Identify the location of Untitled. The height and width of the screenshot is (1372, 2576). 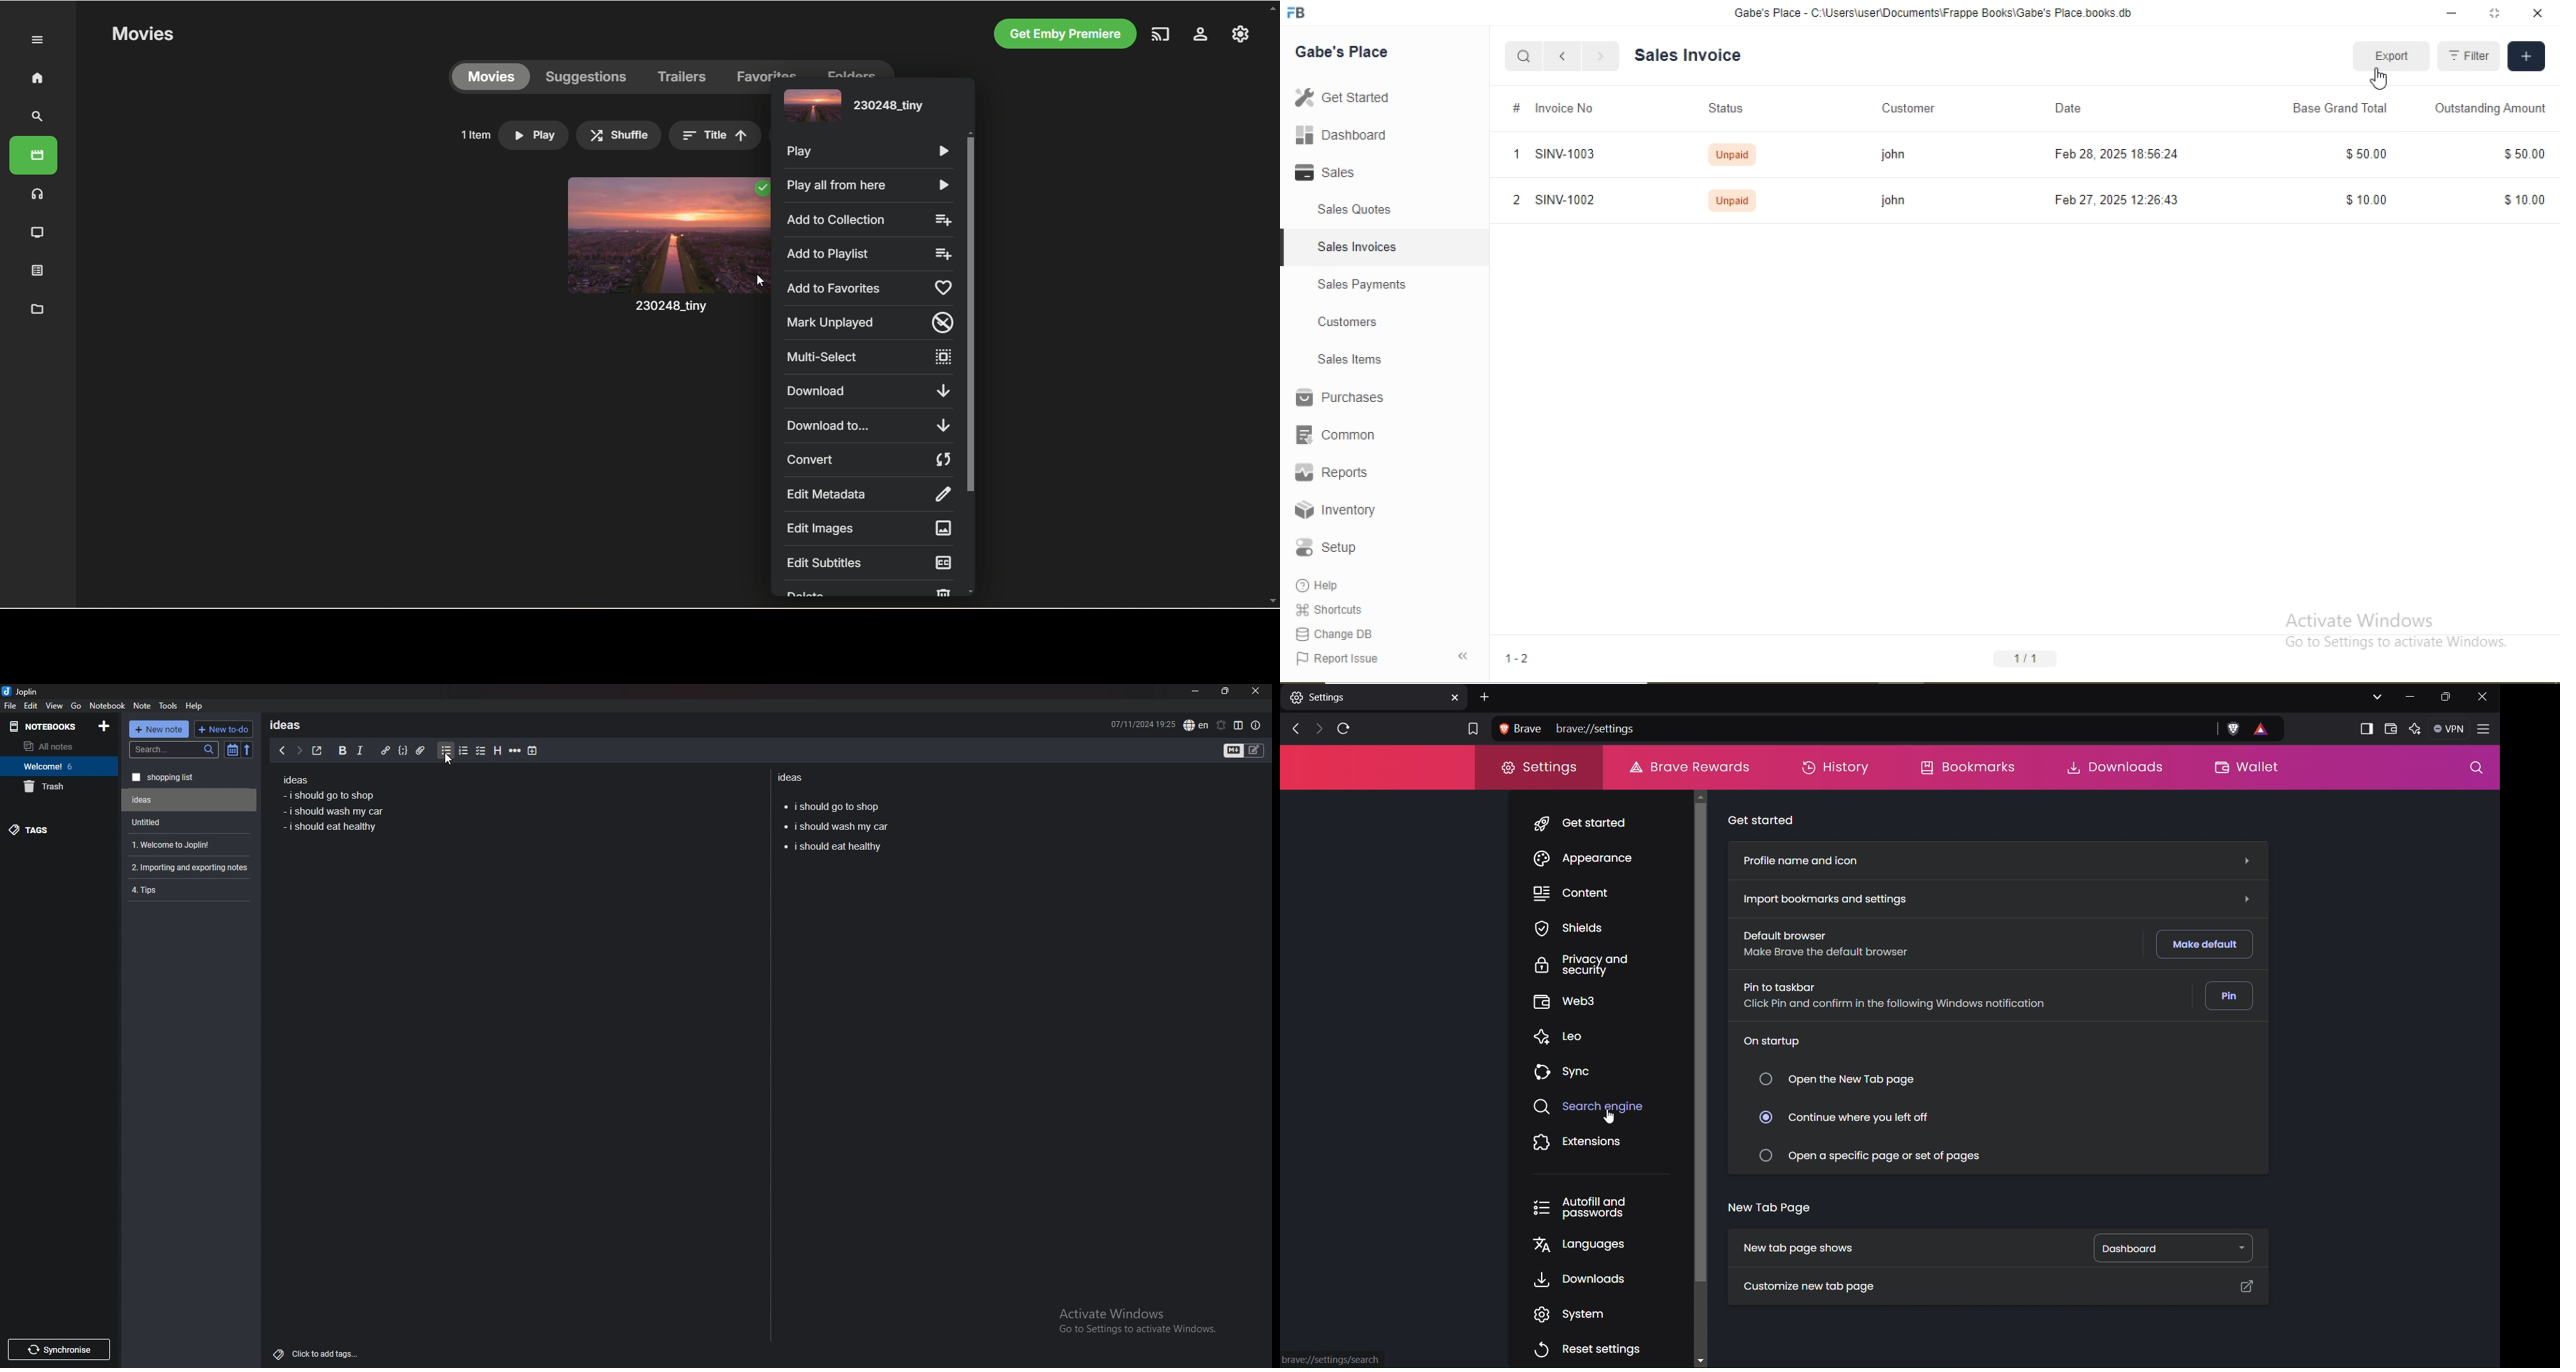
(190, 800).